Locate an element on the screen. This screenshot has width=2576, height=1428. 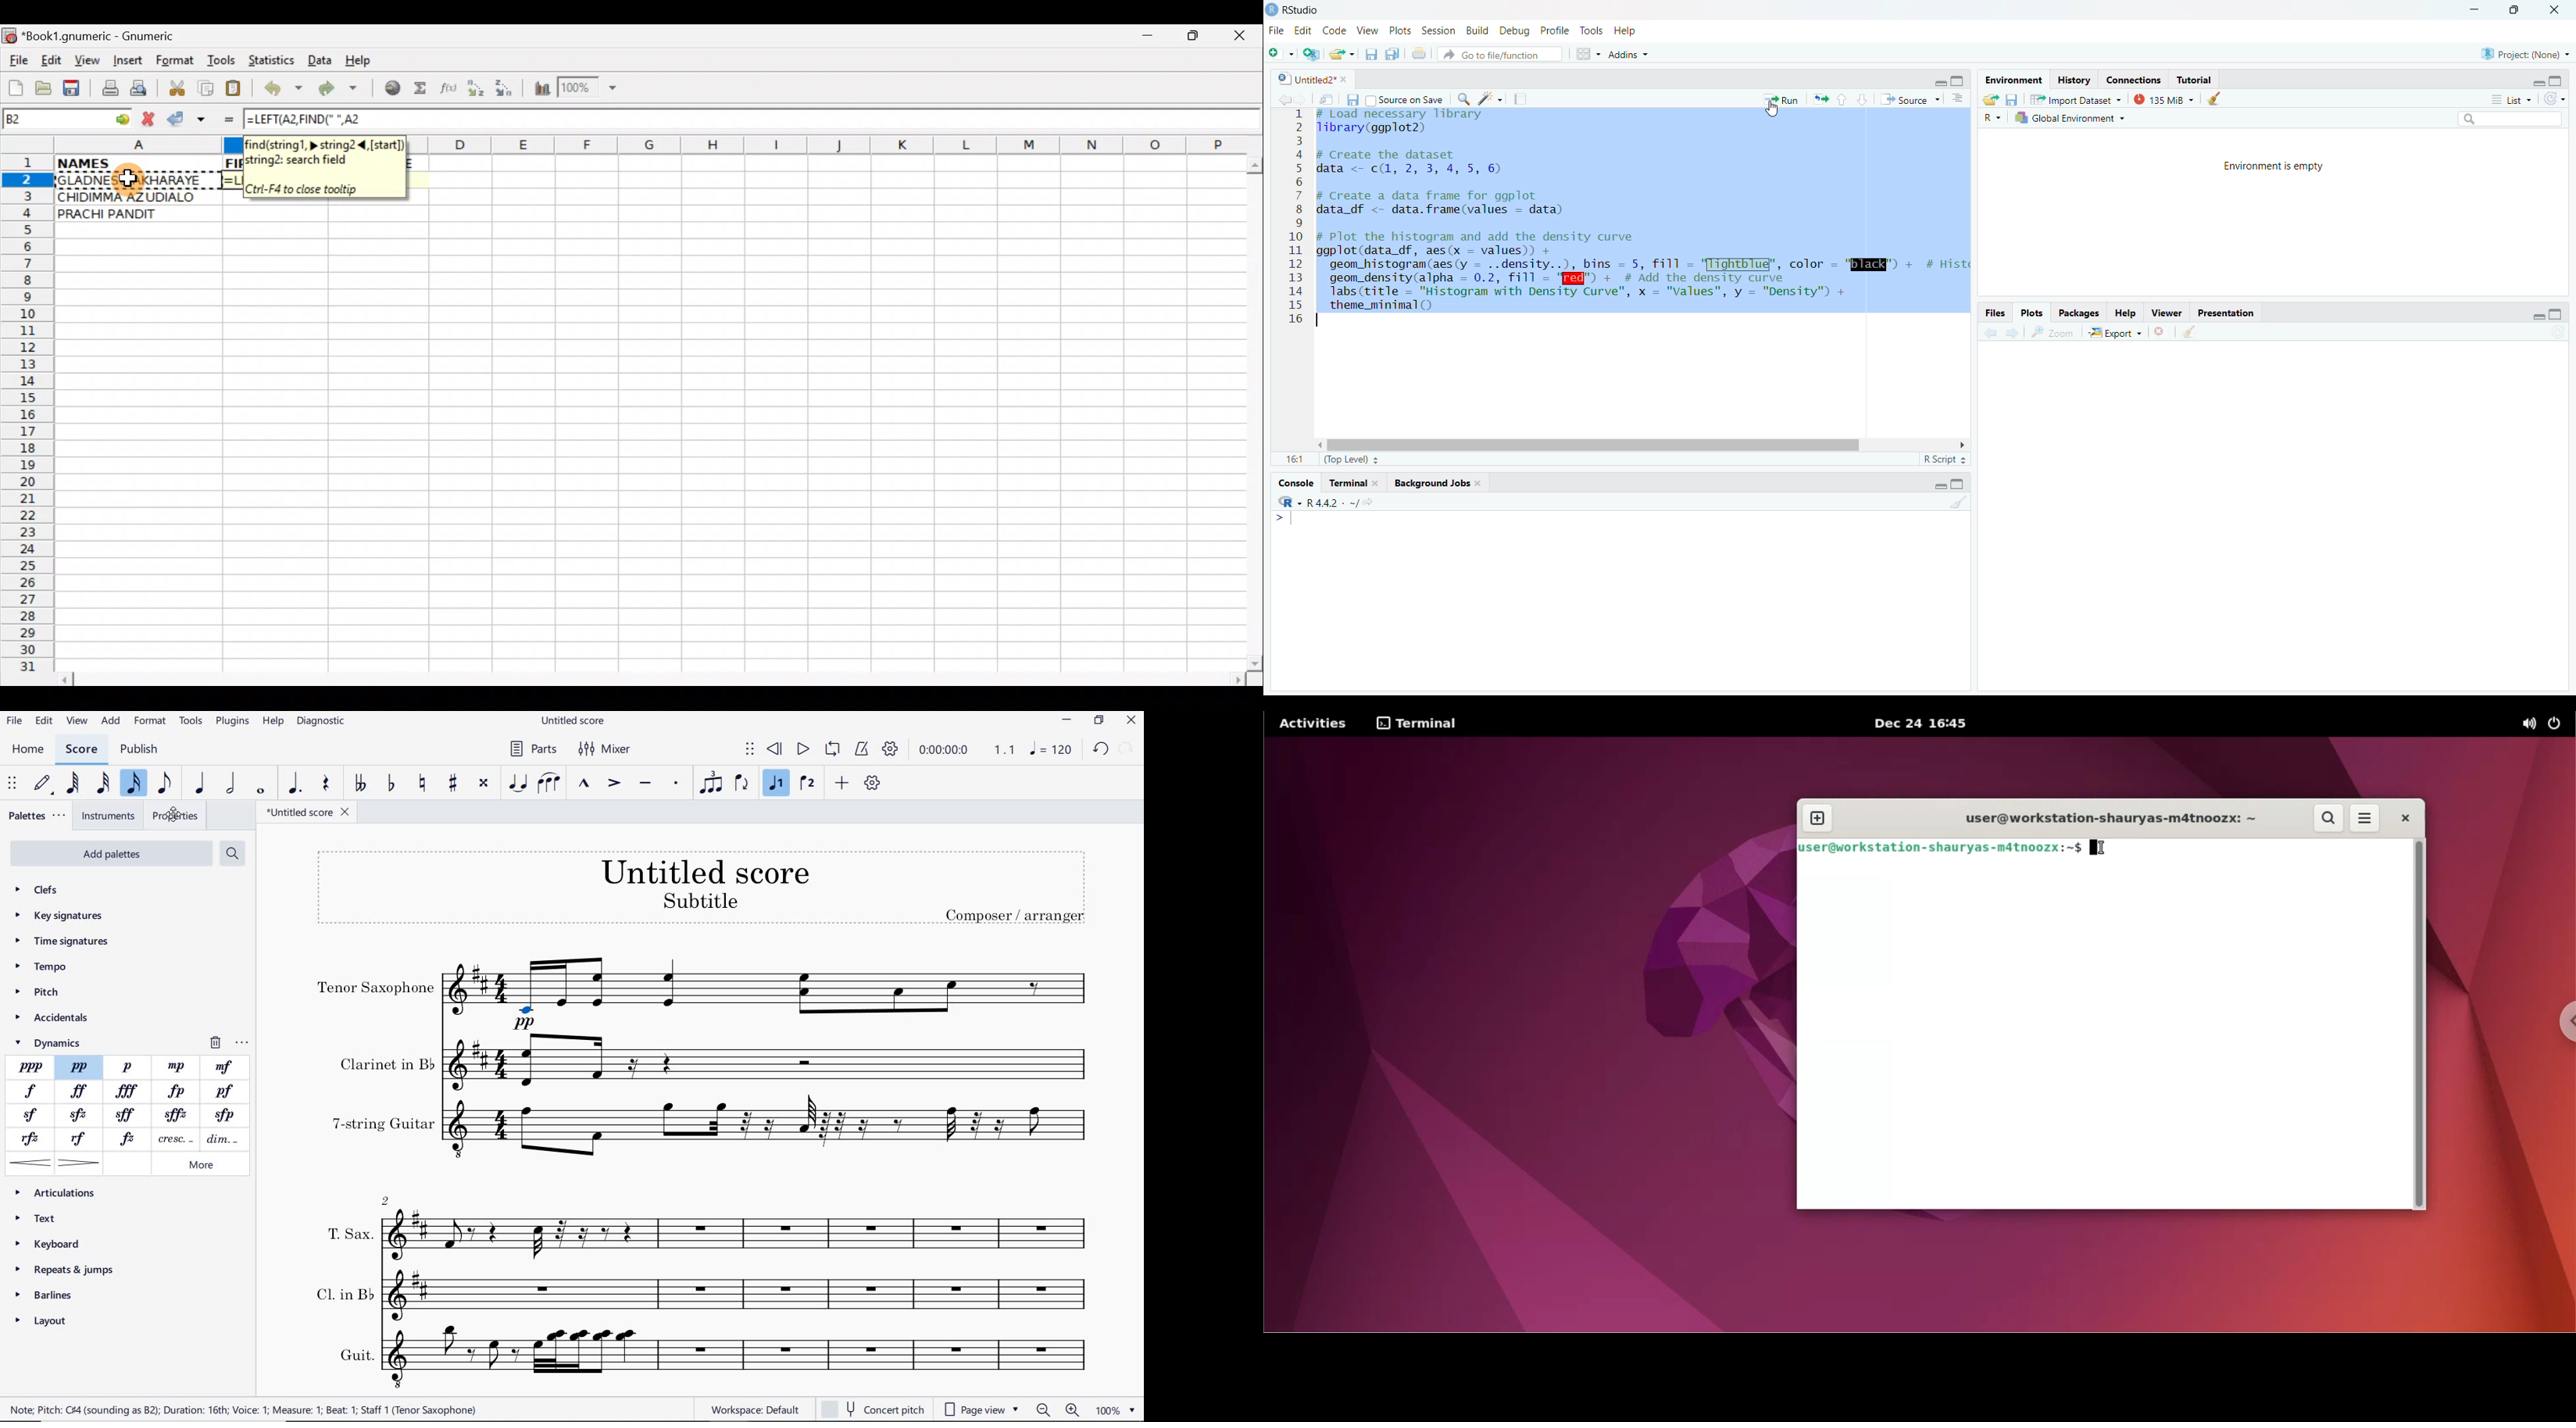
Plots is located at coordinates (2032, 312).